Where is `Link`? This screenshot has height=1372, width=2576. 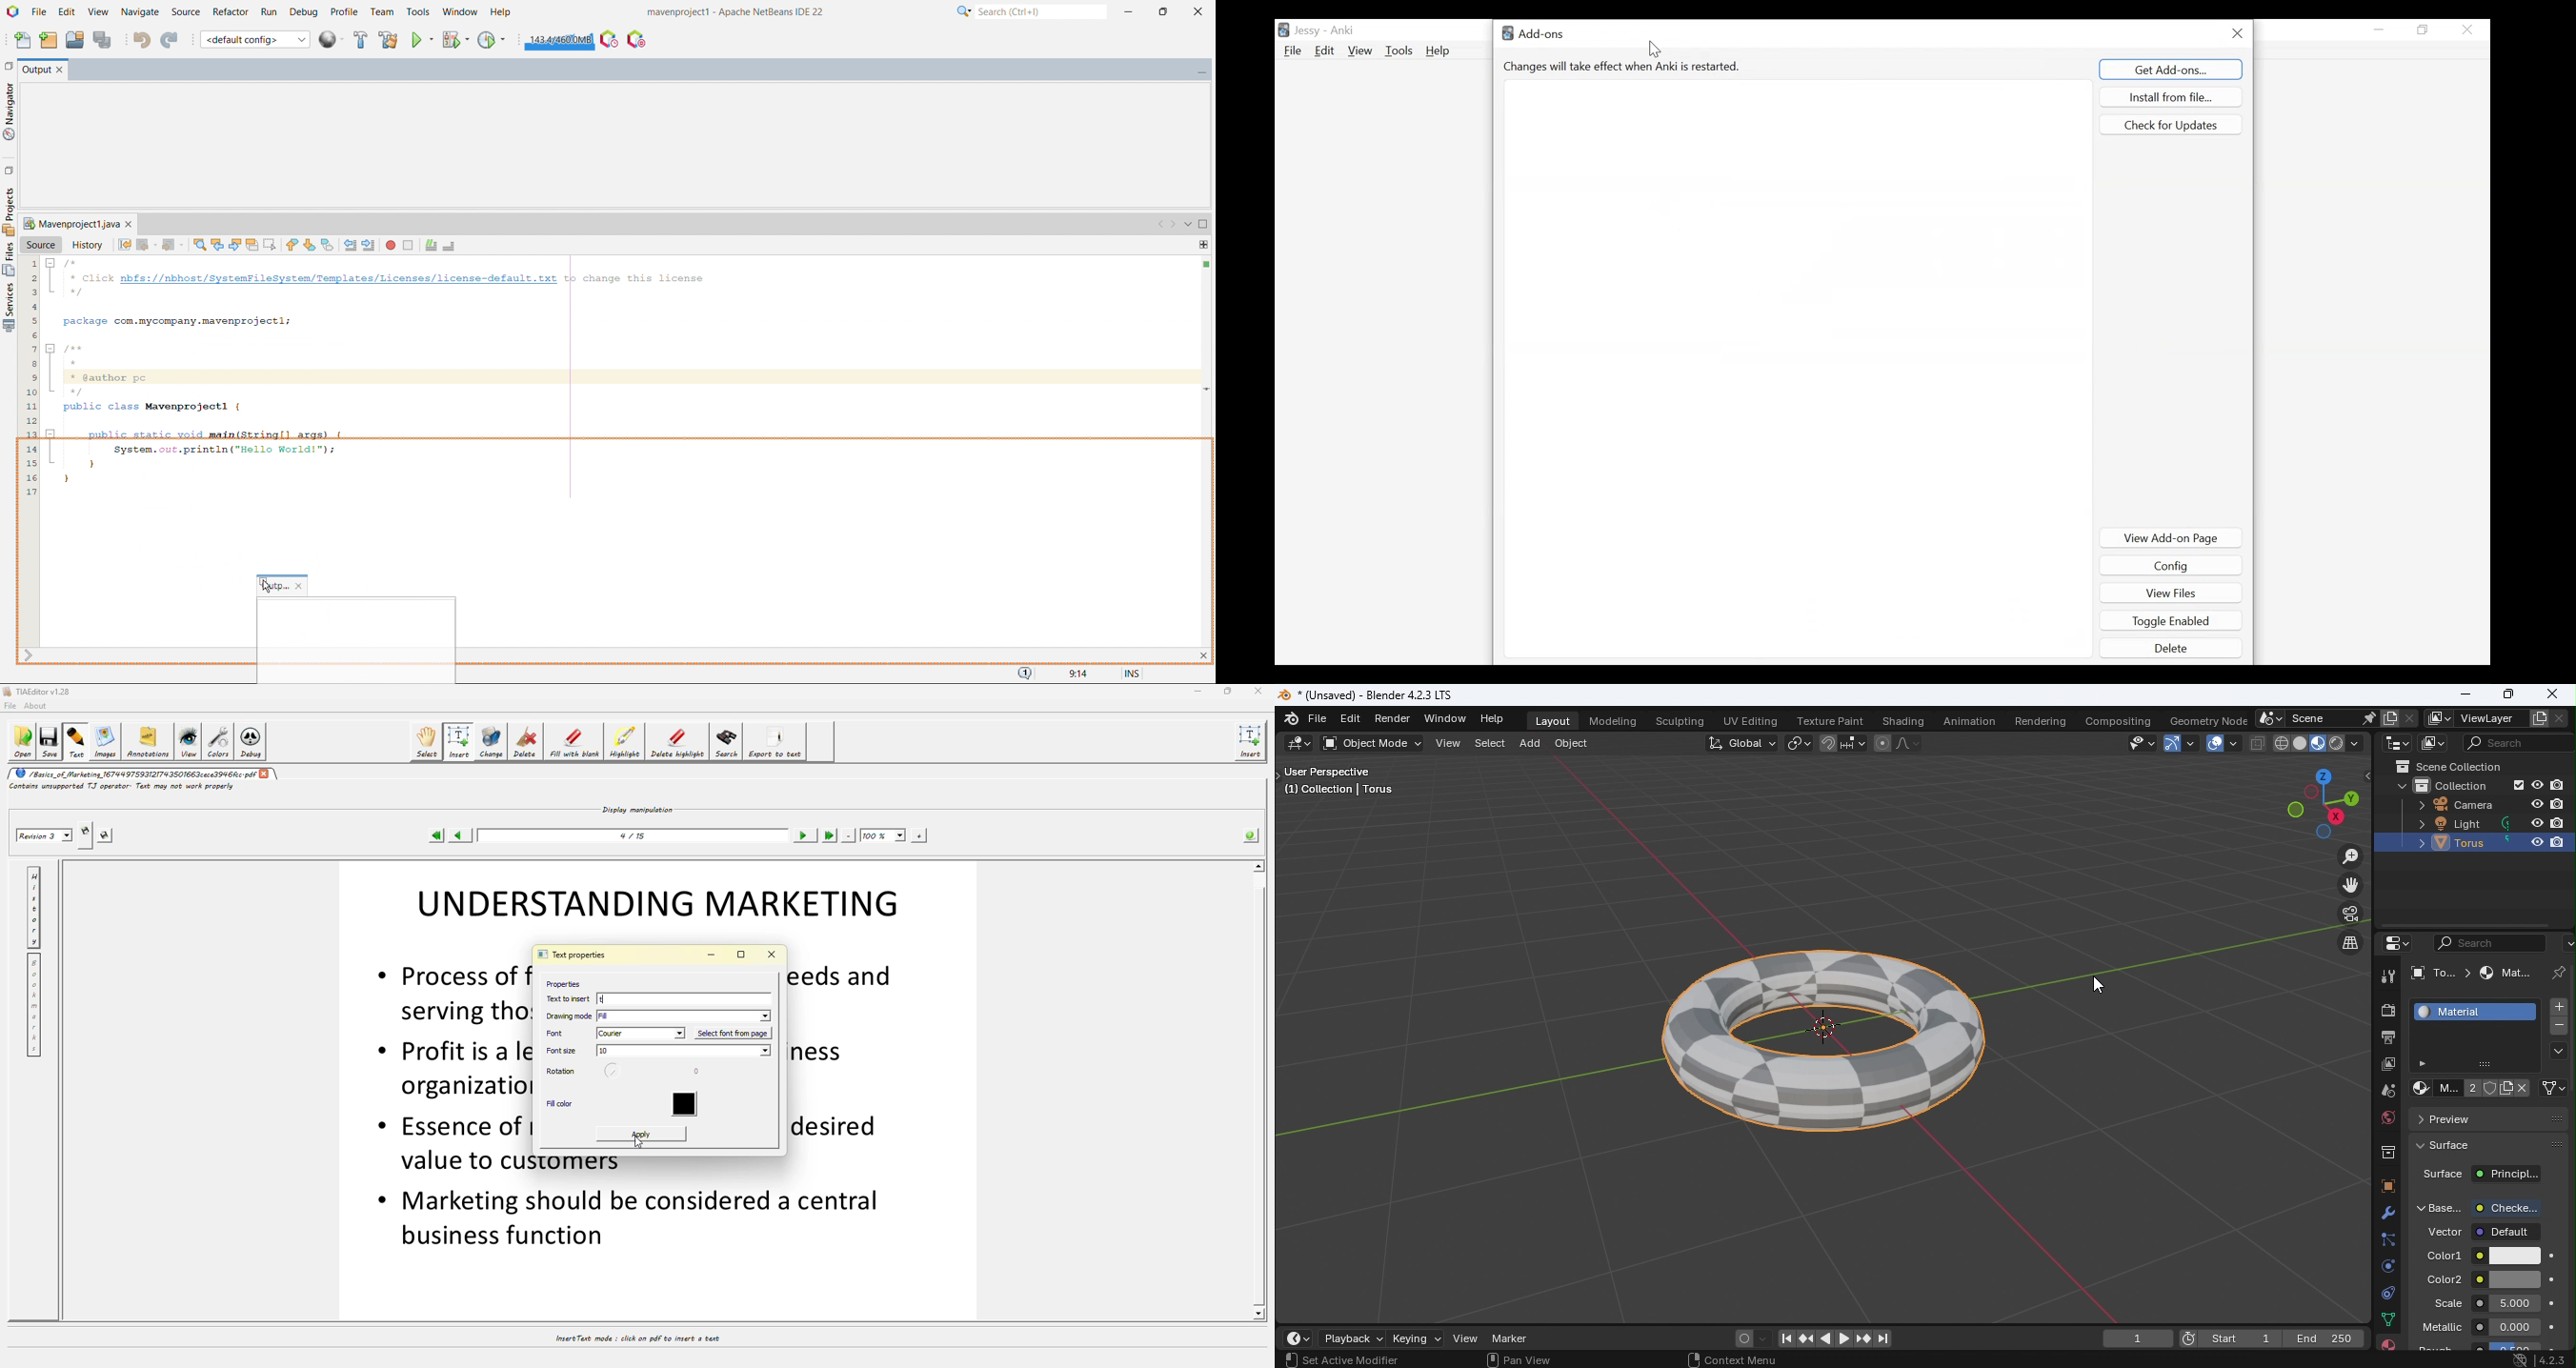
Link is located at coordinates (2551, 1090).